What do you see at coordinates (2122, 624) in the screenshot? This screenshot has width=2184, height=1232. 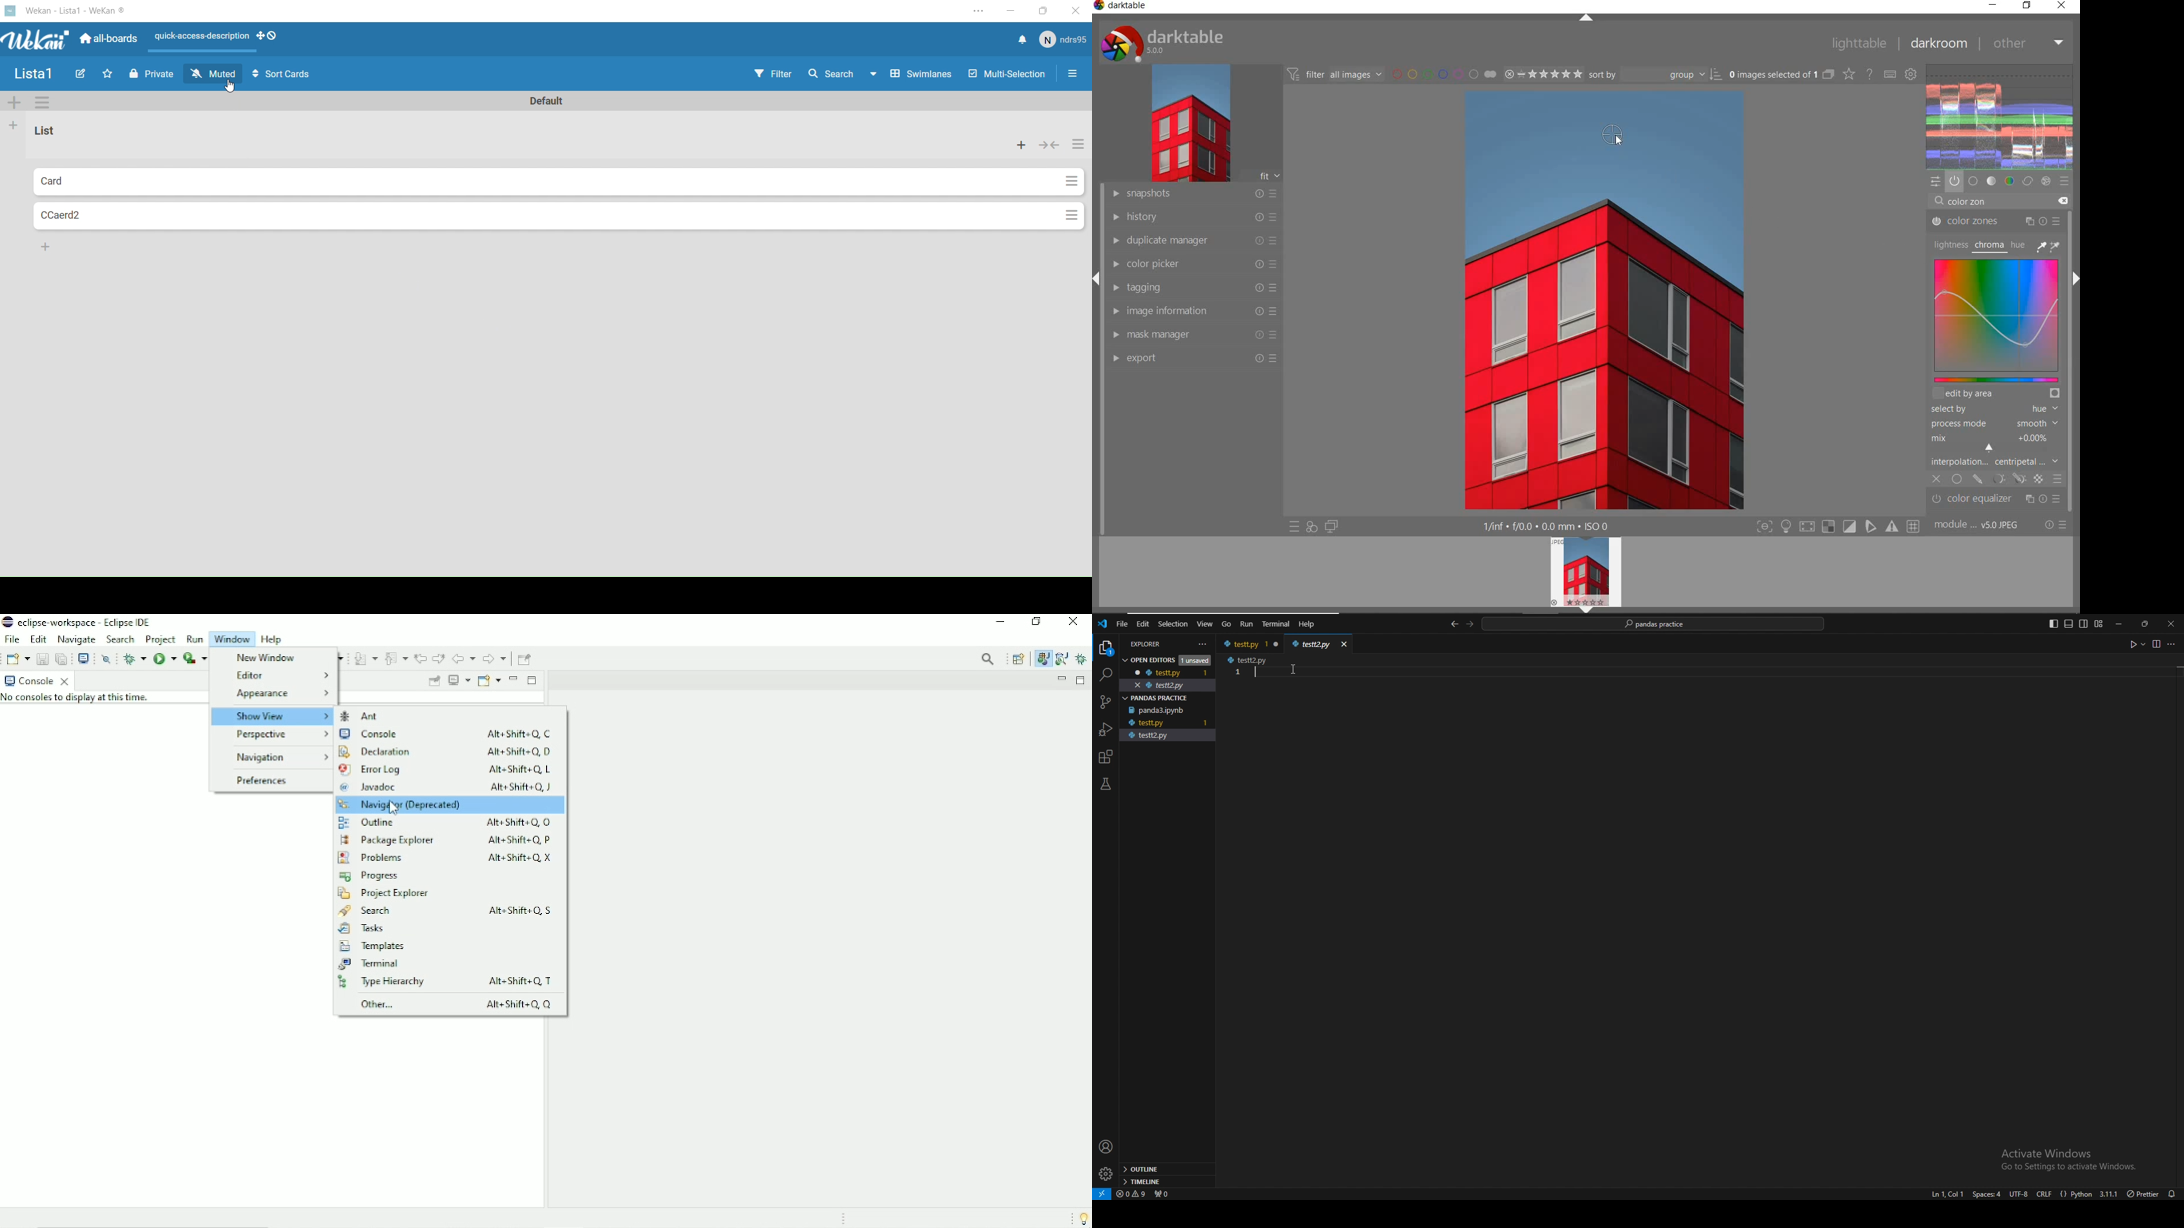 I see `minimize` at bounding box center [2122, 624].